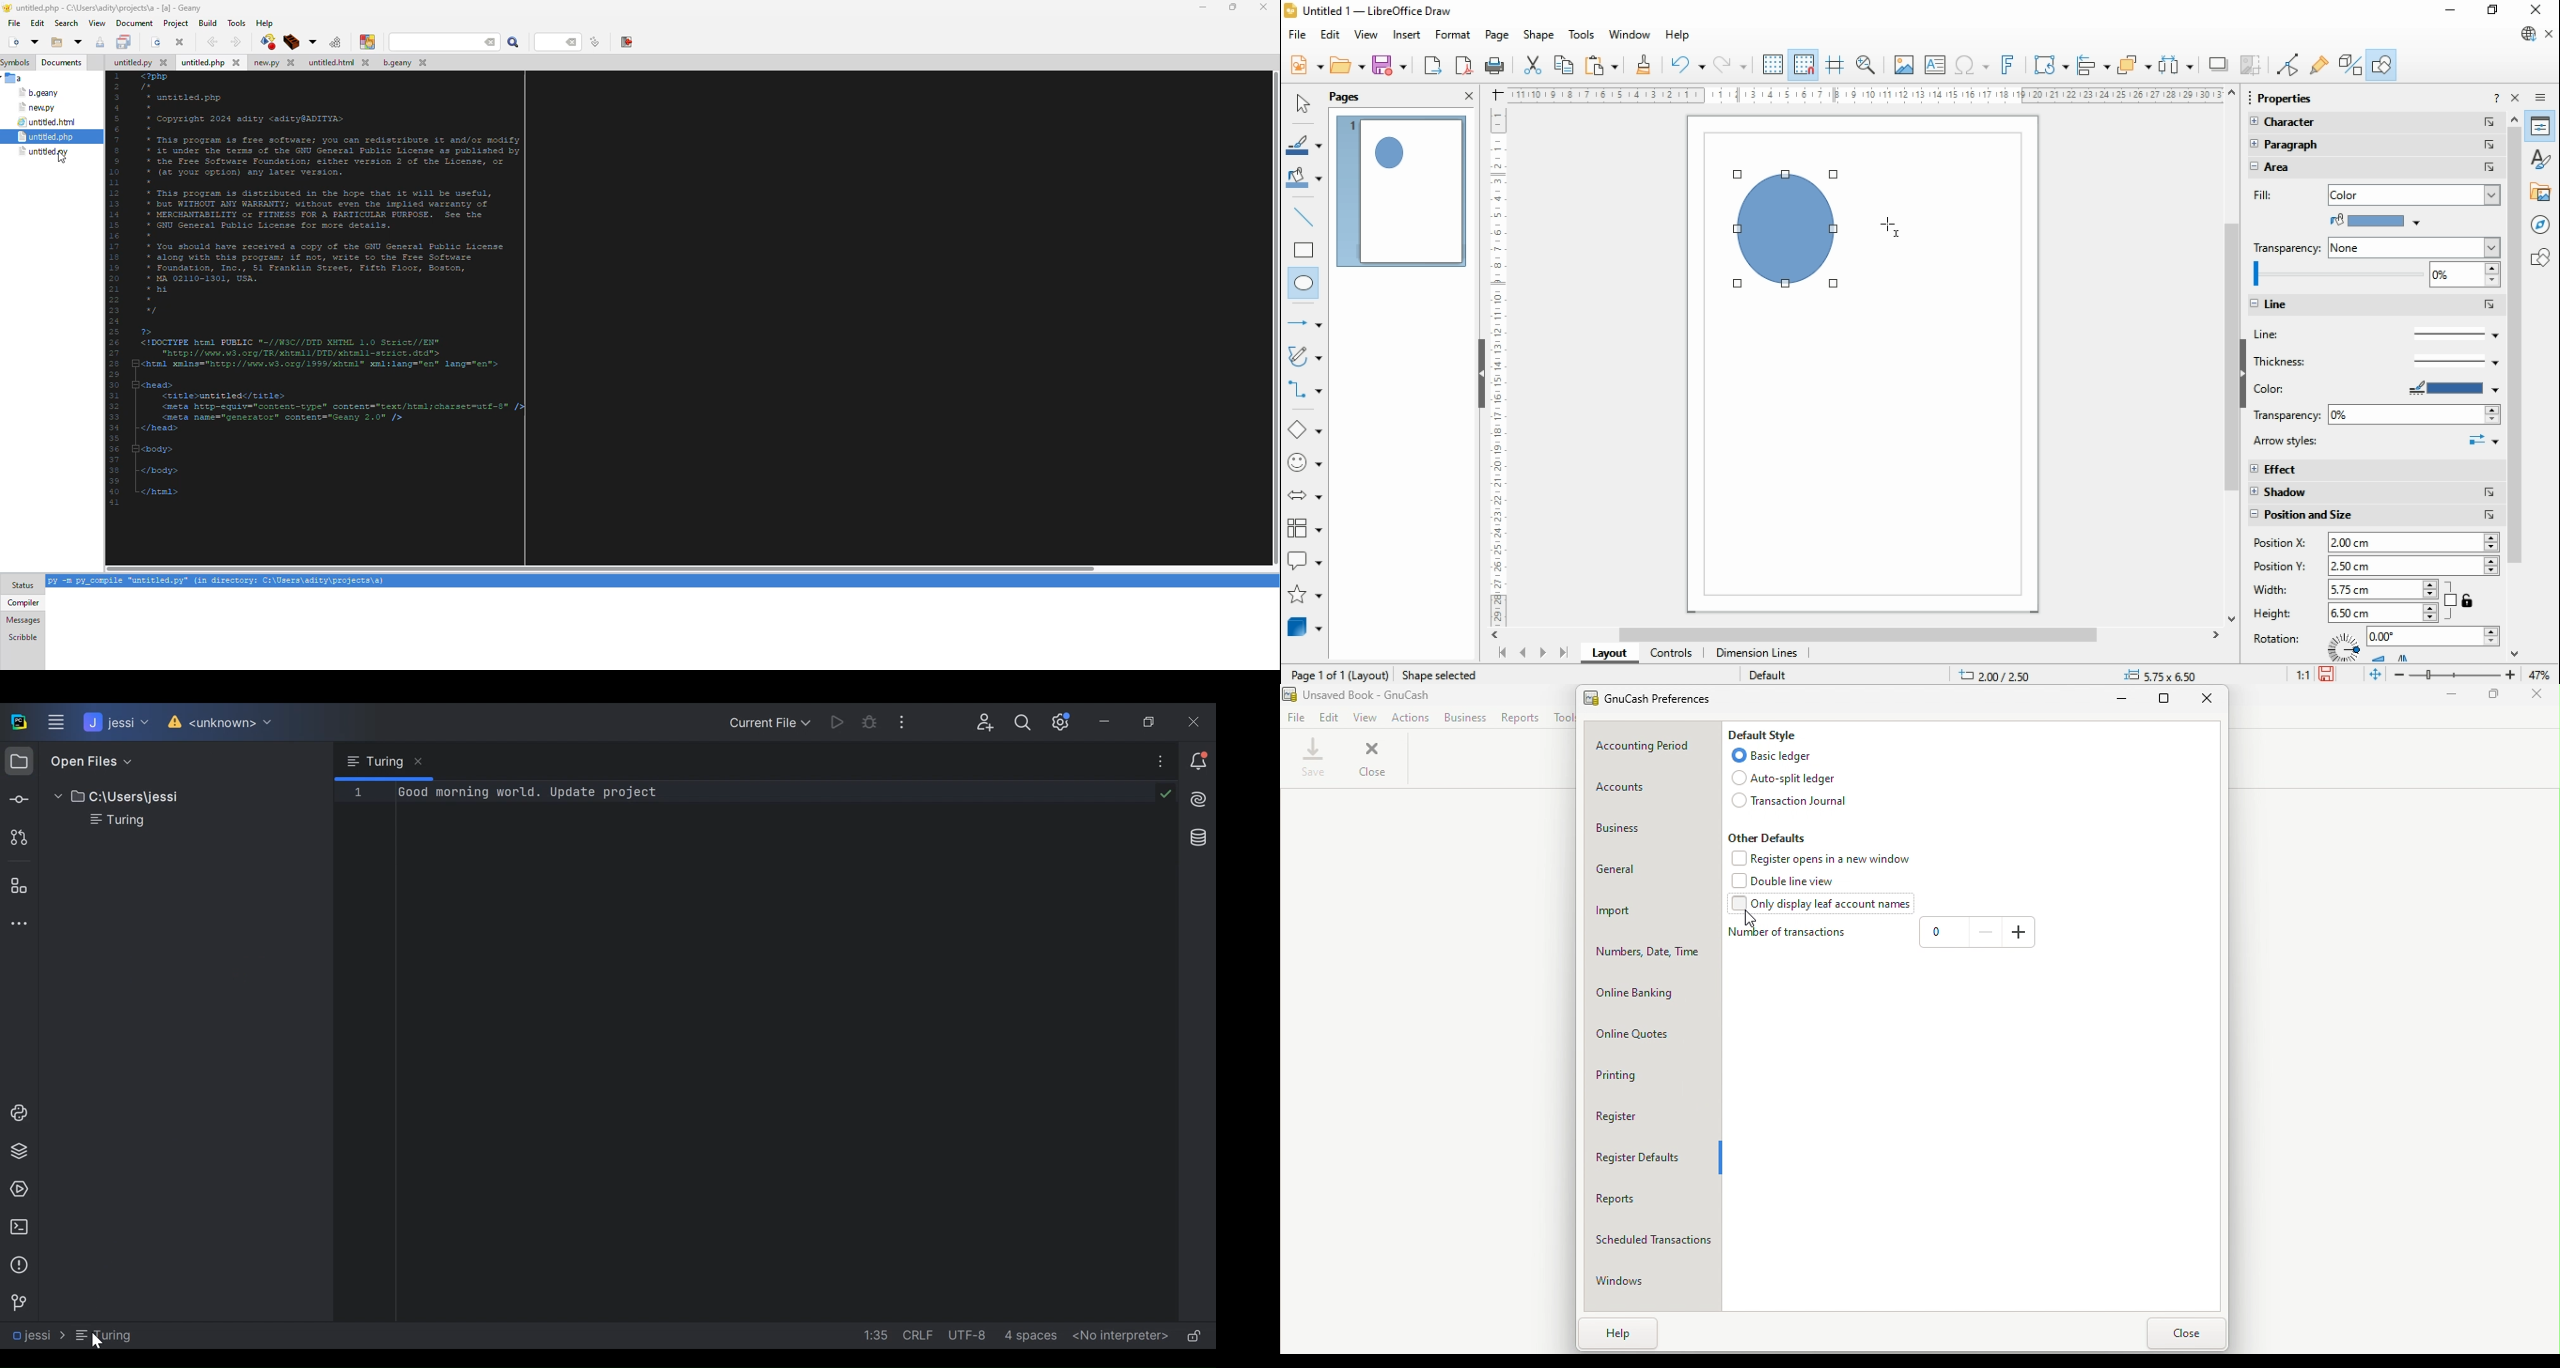 The height and width of the screenshot is (1372, 2576). Describe the element at coordinates (2381, 613) in the screenshot. I see `6.50 cm ` at that location.